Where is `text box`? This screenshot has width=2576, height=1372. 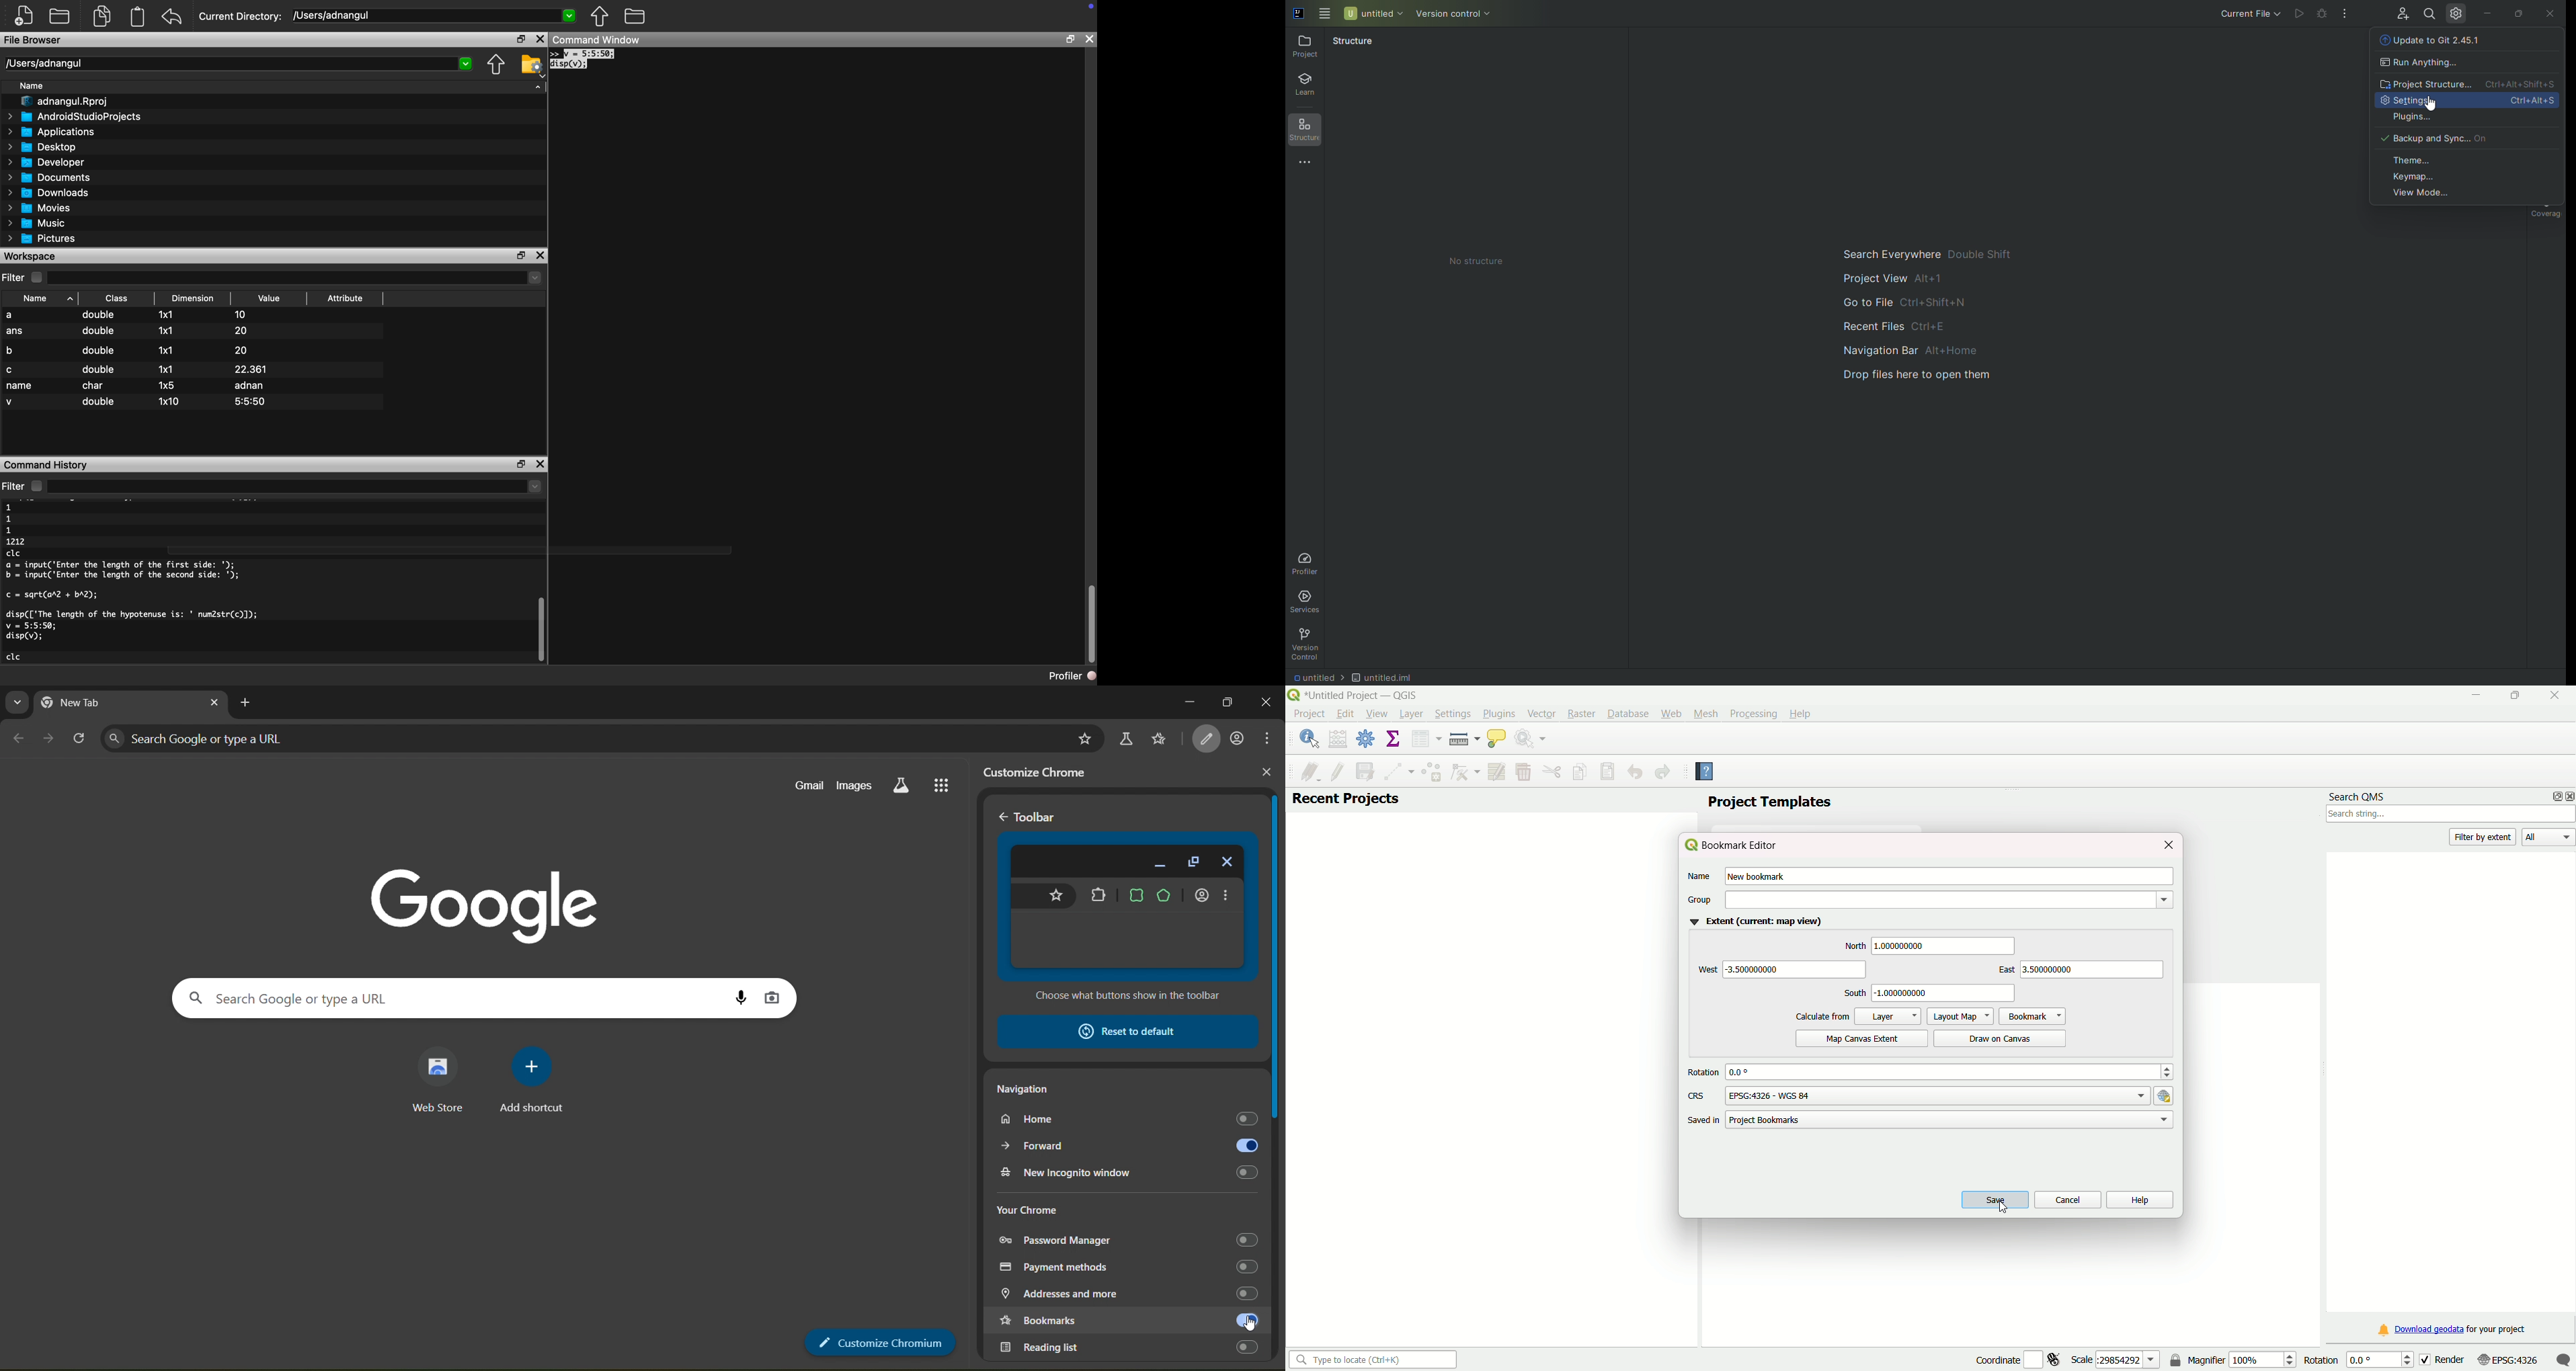
text box is located at coordinates (1946, 993).